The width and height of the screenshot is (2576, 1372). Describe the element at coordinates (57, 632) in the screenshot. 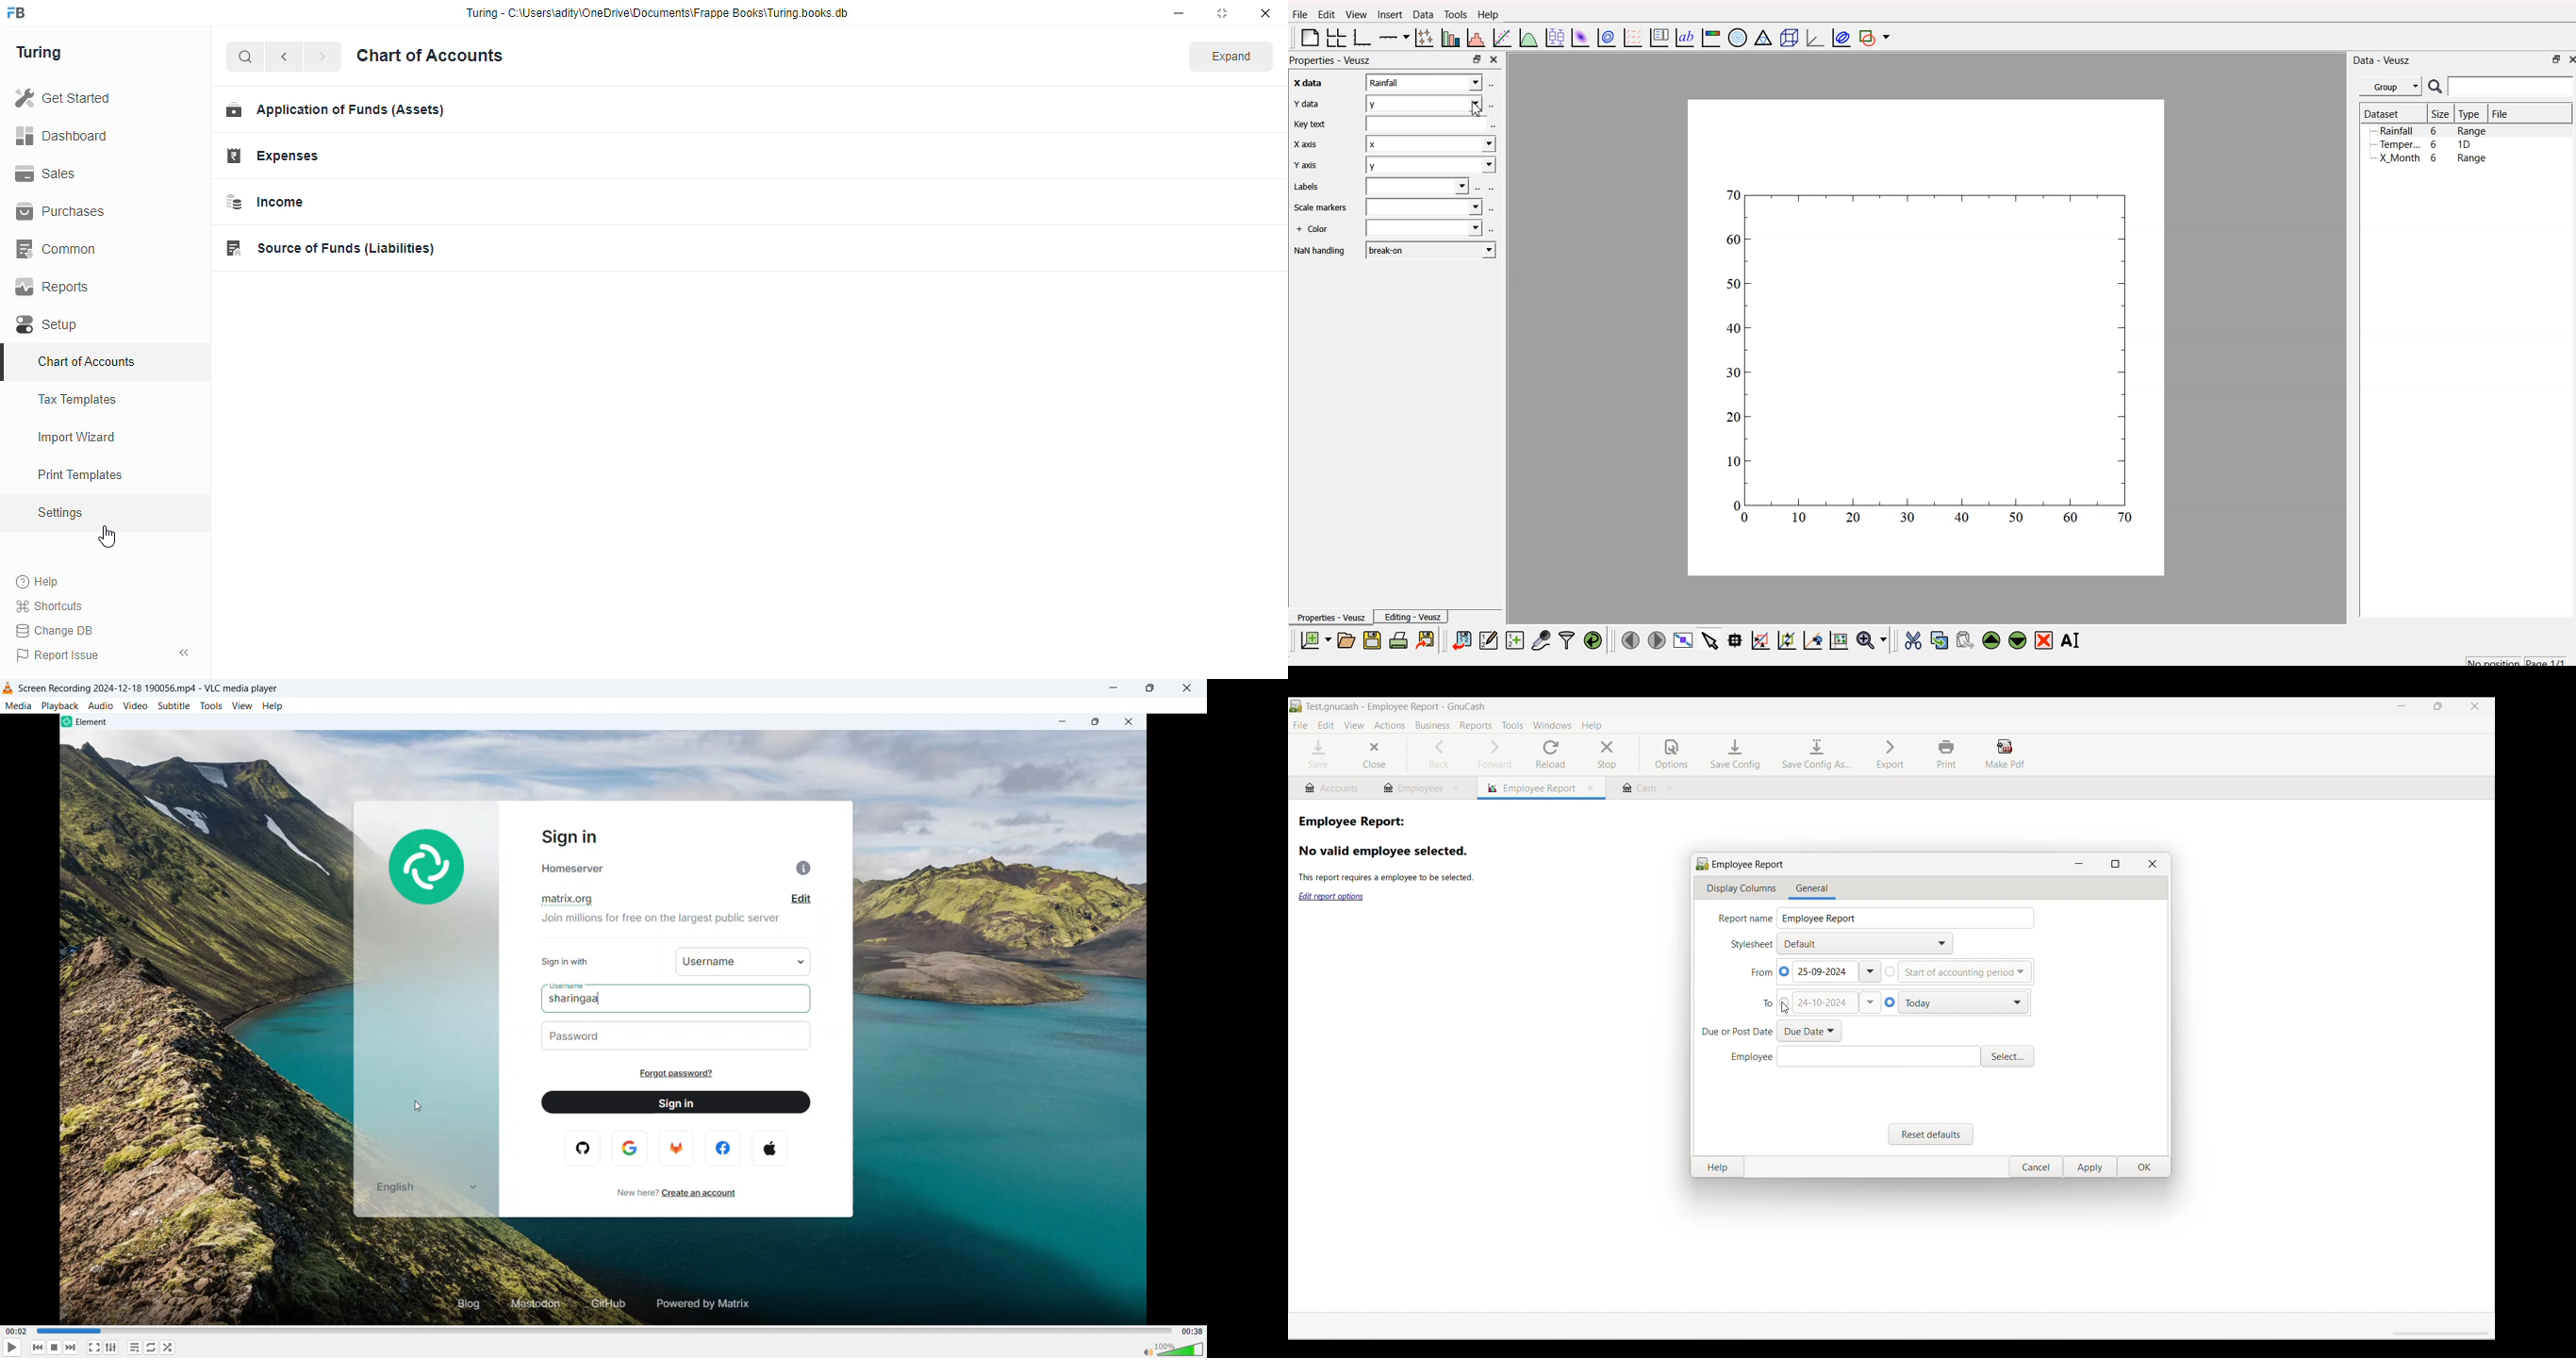

I see `Change DB` at that location.